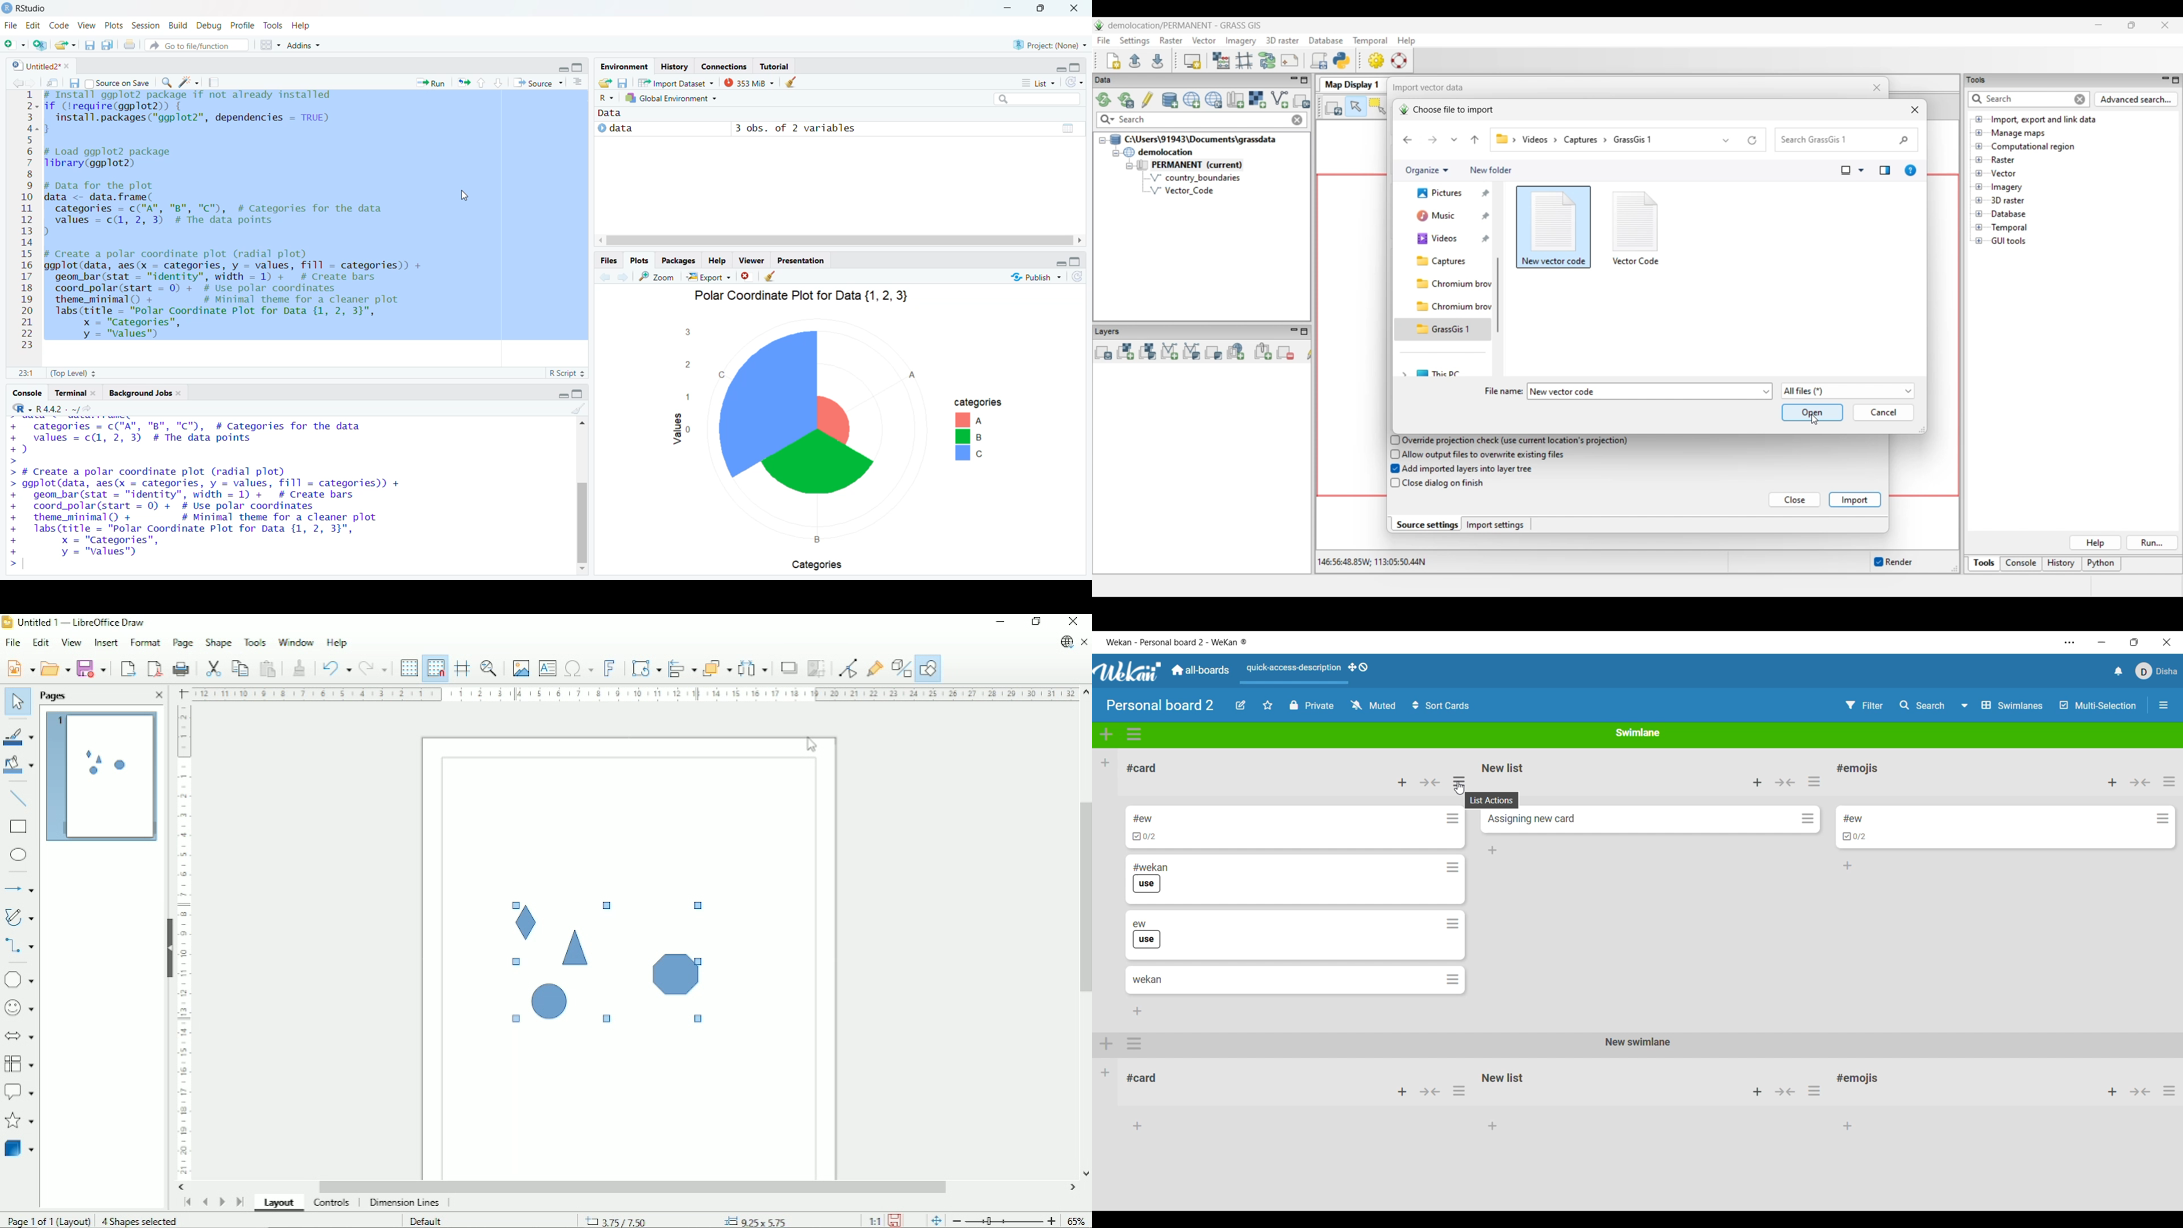  What do you see at coordinates (796, 129) in the screenshot?
I see `3 obs. of 2 variables` at bounding box center [796, 129].